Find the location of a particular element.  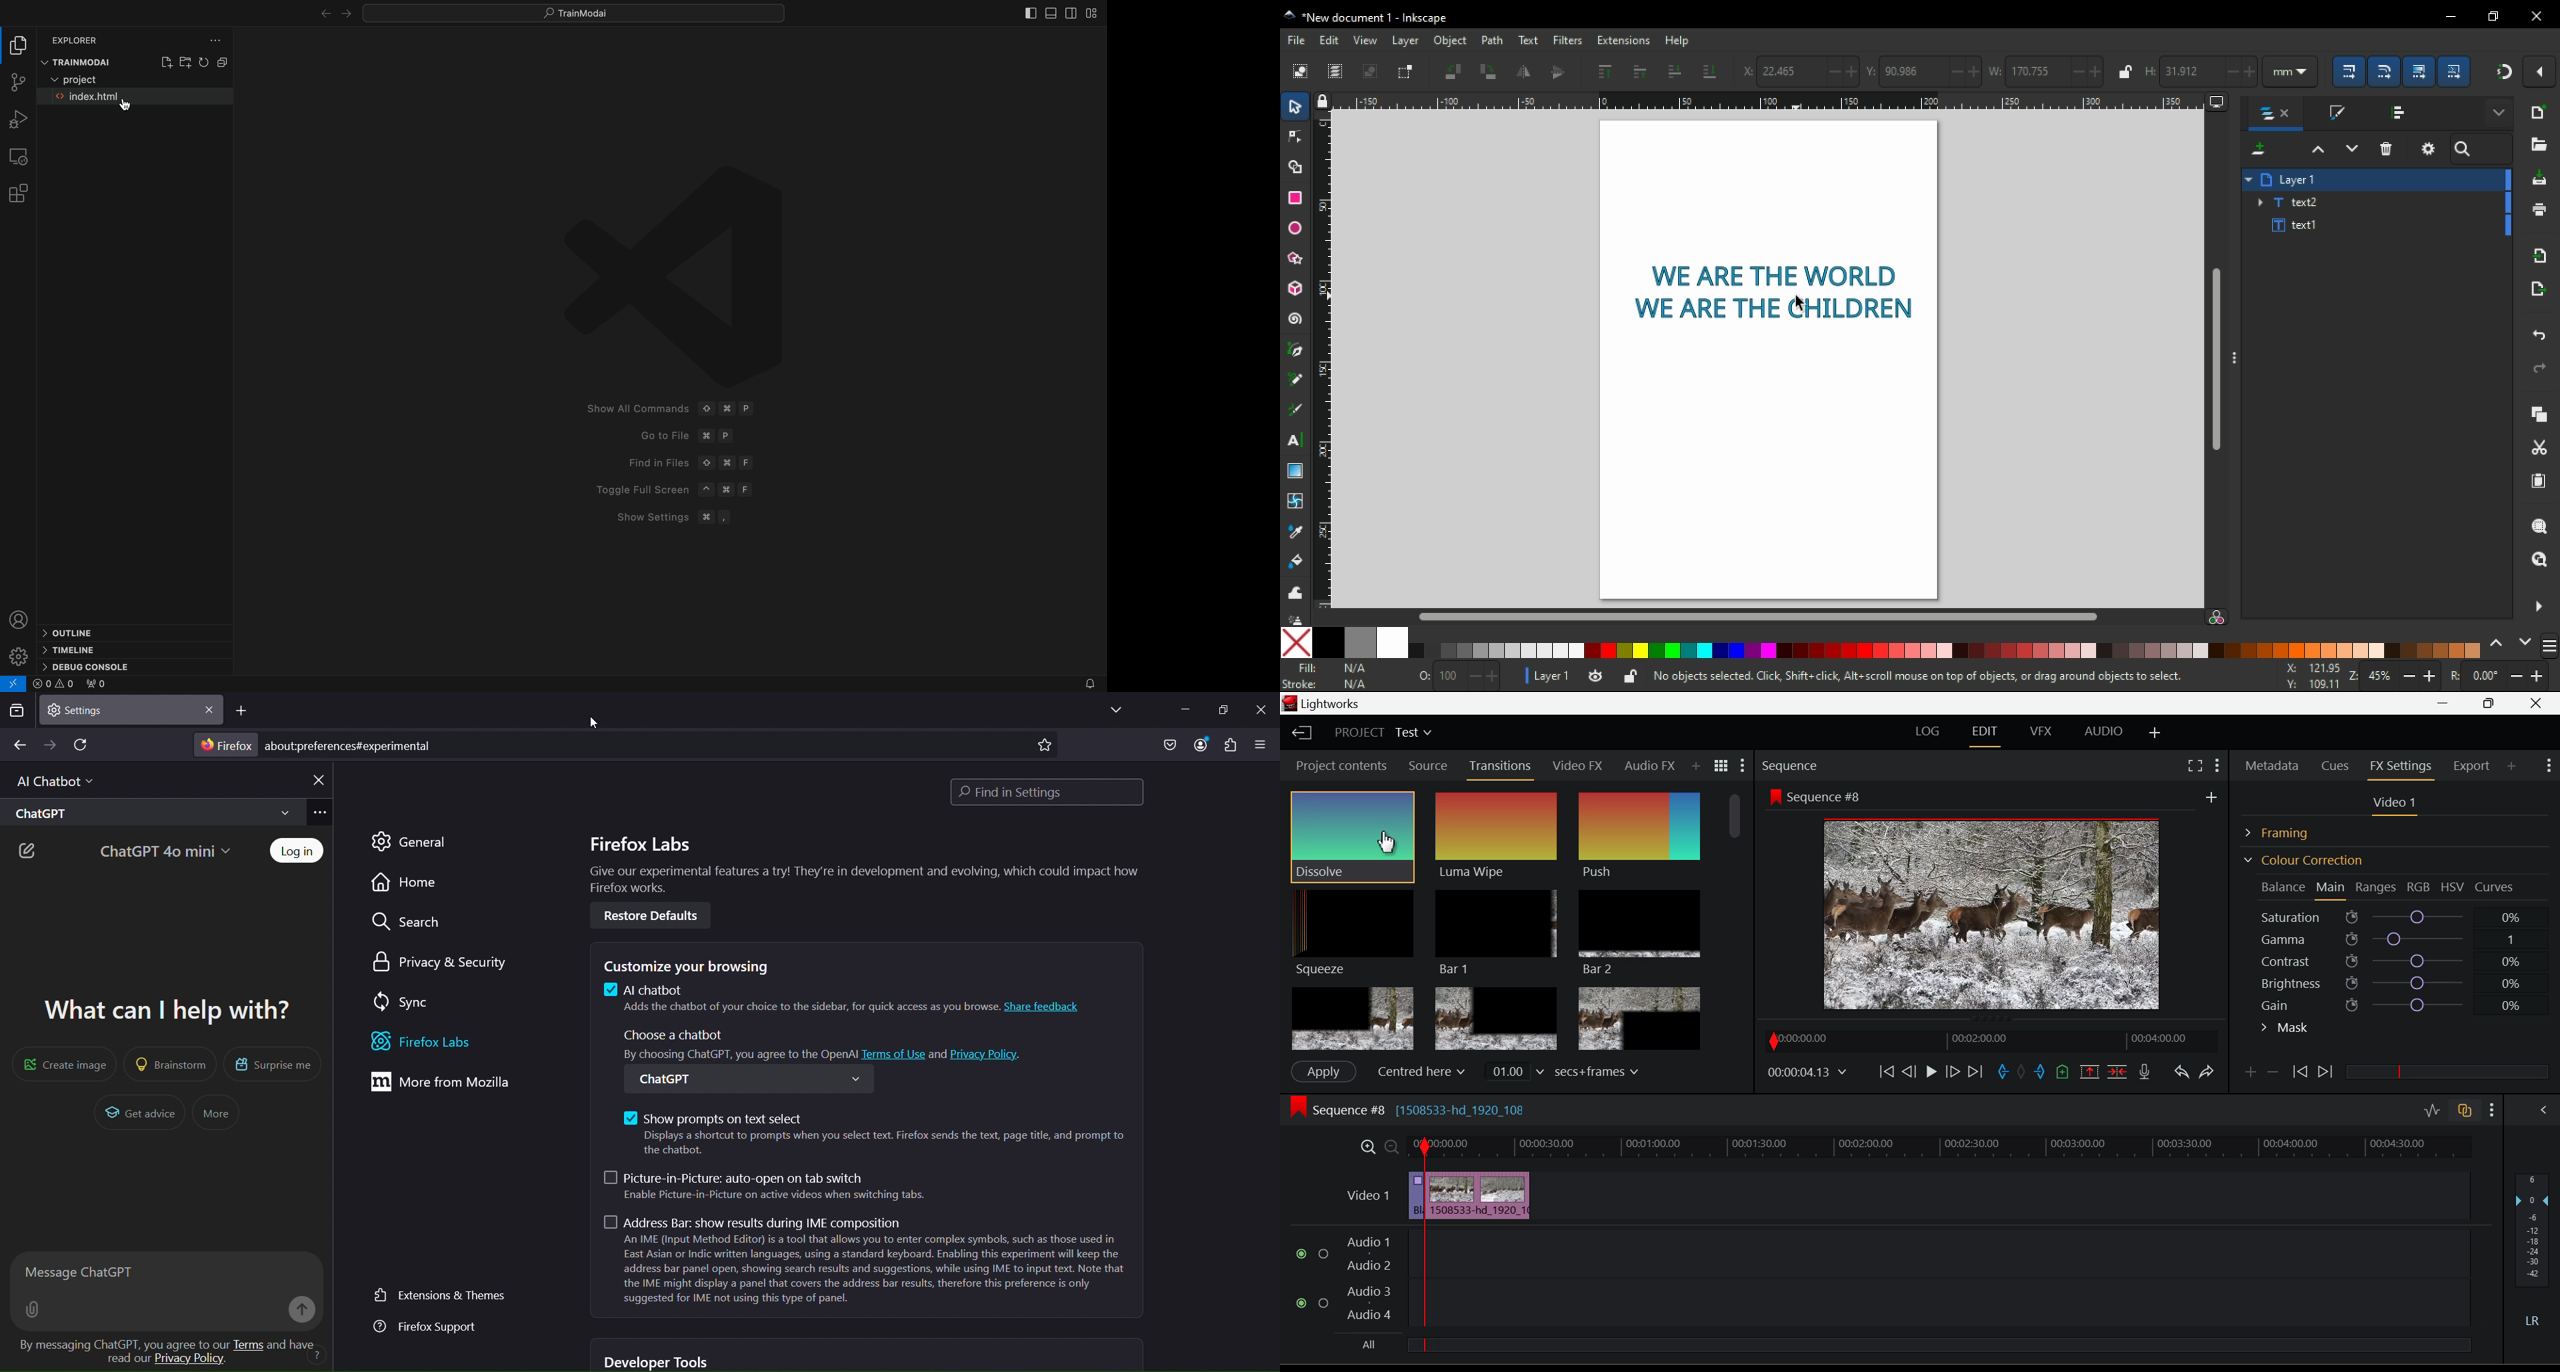

Video 1 Settings is located at coordinates (2397, 805).